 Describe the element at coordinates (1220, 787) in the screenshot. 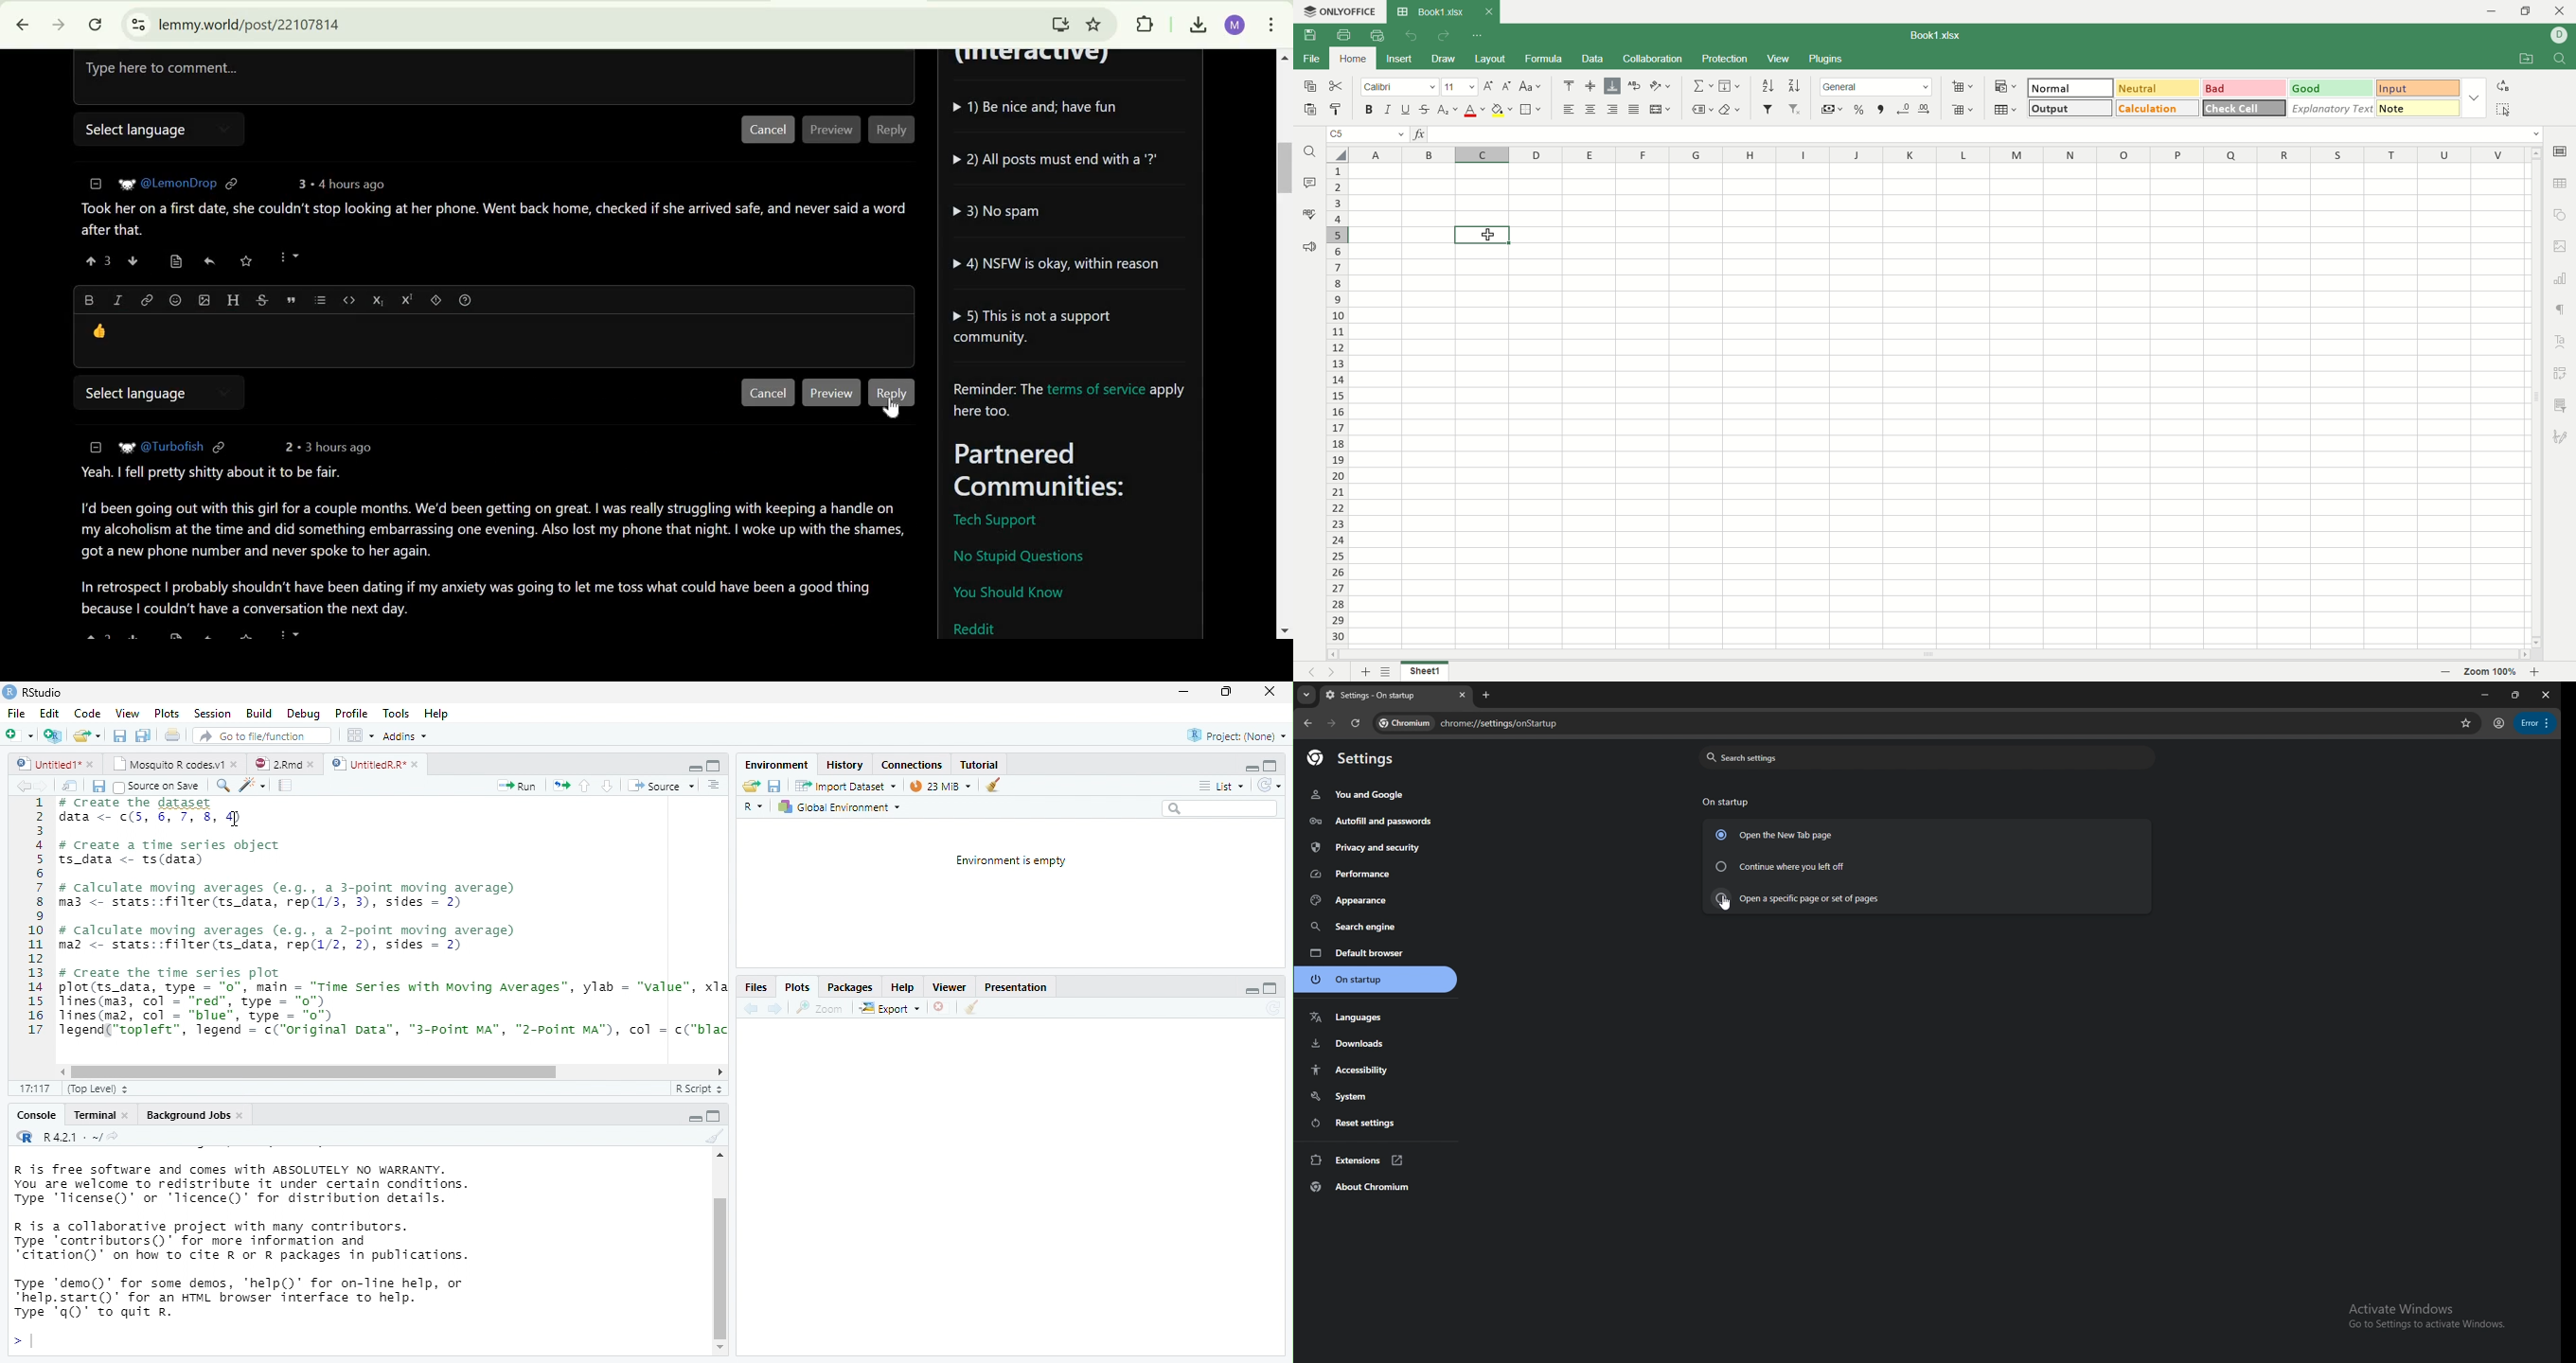

I see `List` at that location.